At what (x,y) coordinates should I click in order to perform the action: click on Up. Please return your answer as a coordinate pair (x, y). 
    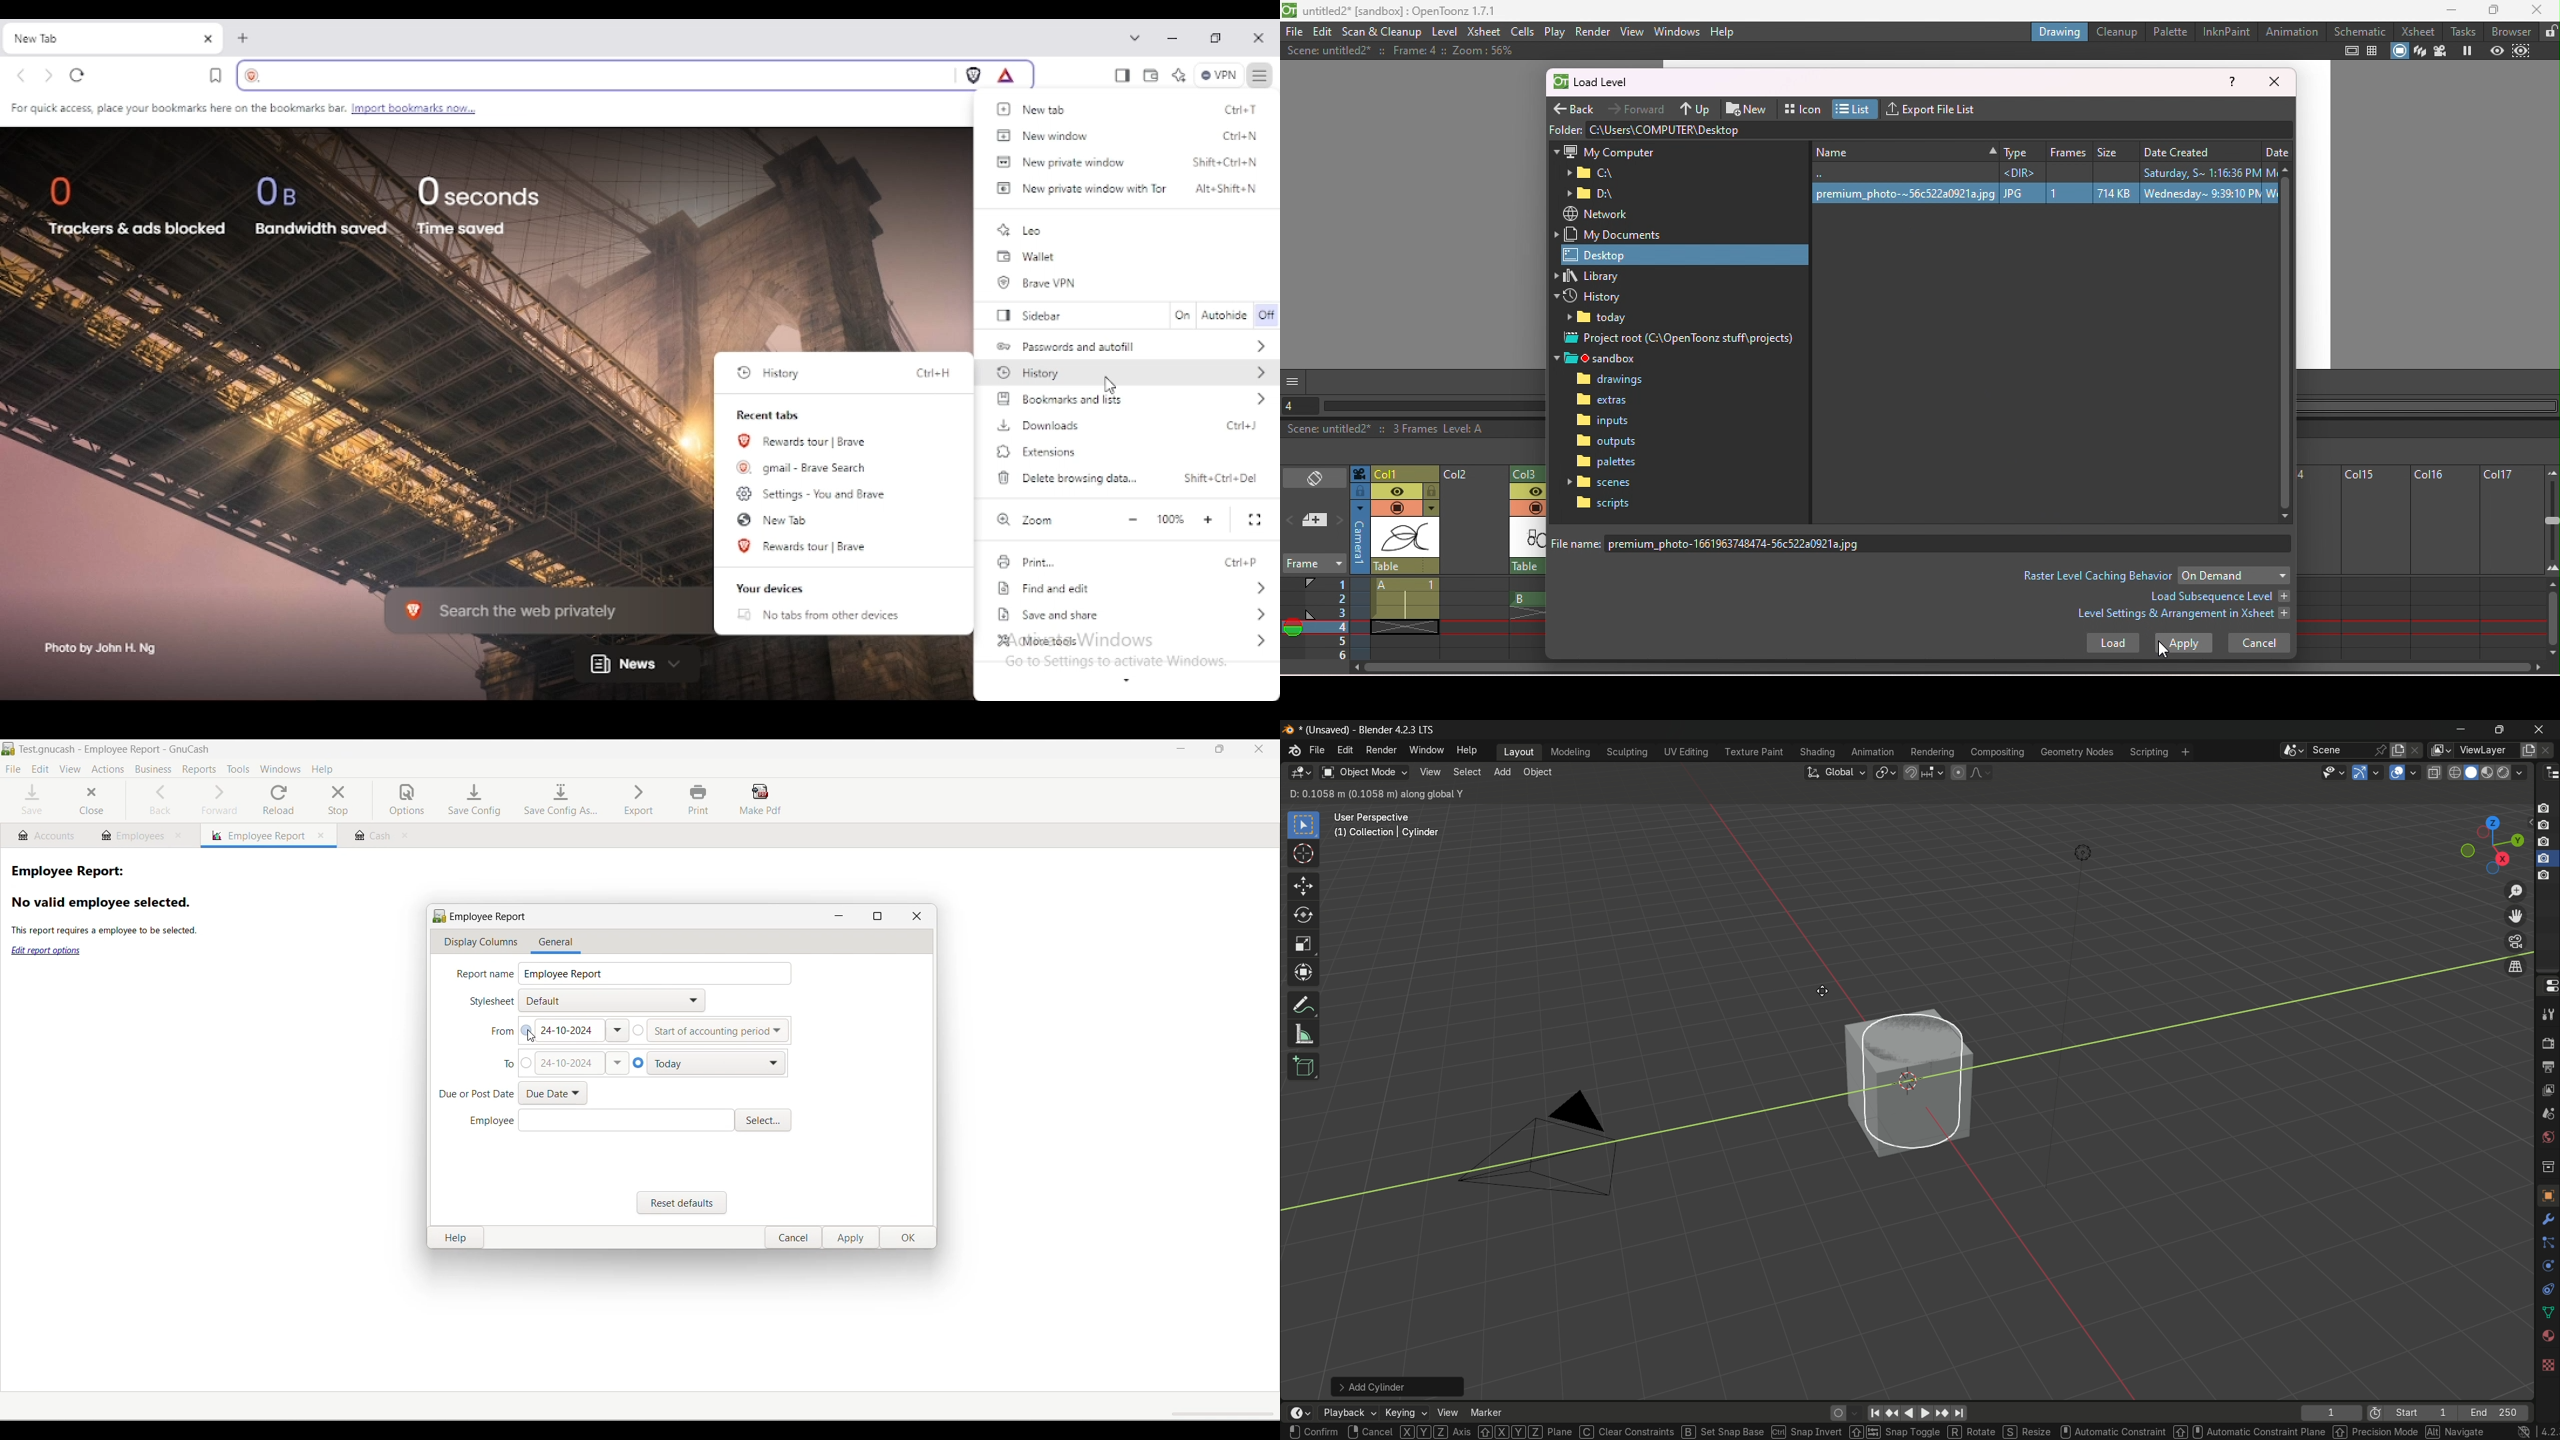
    Looking at the image, I should click on (1697, 108).